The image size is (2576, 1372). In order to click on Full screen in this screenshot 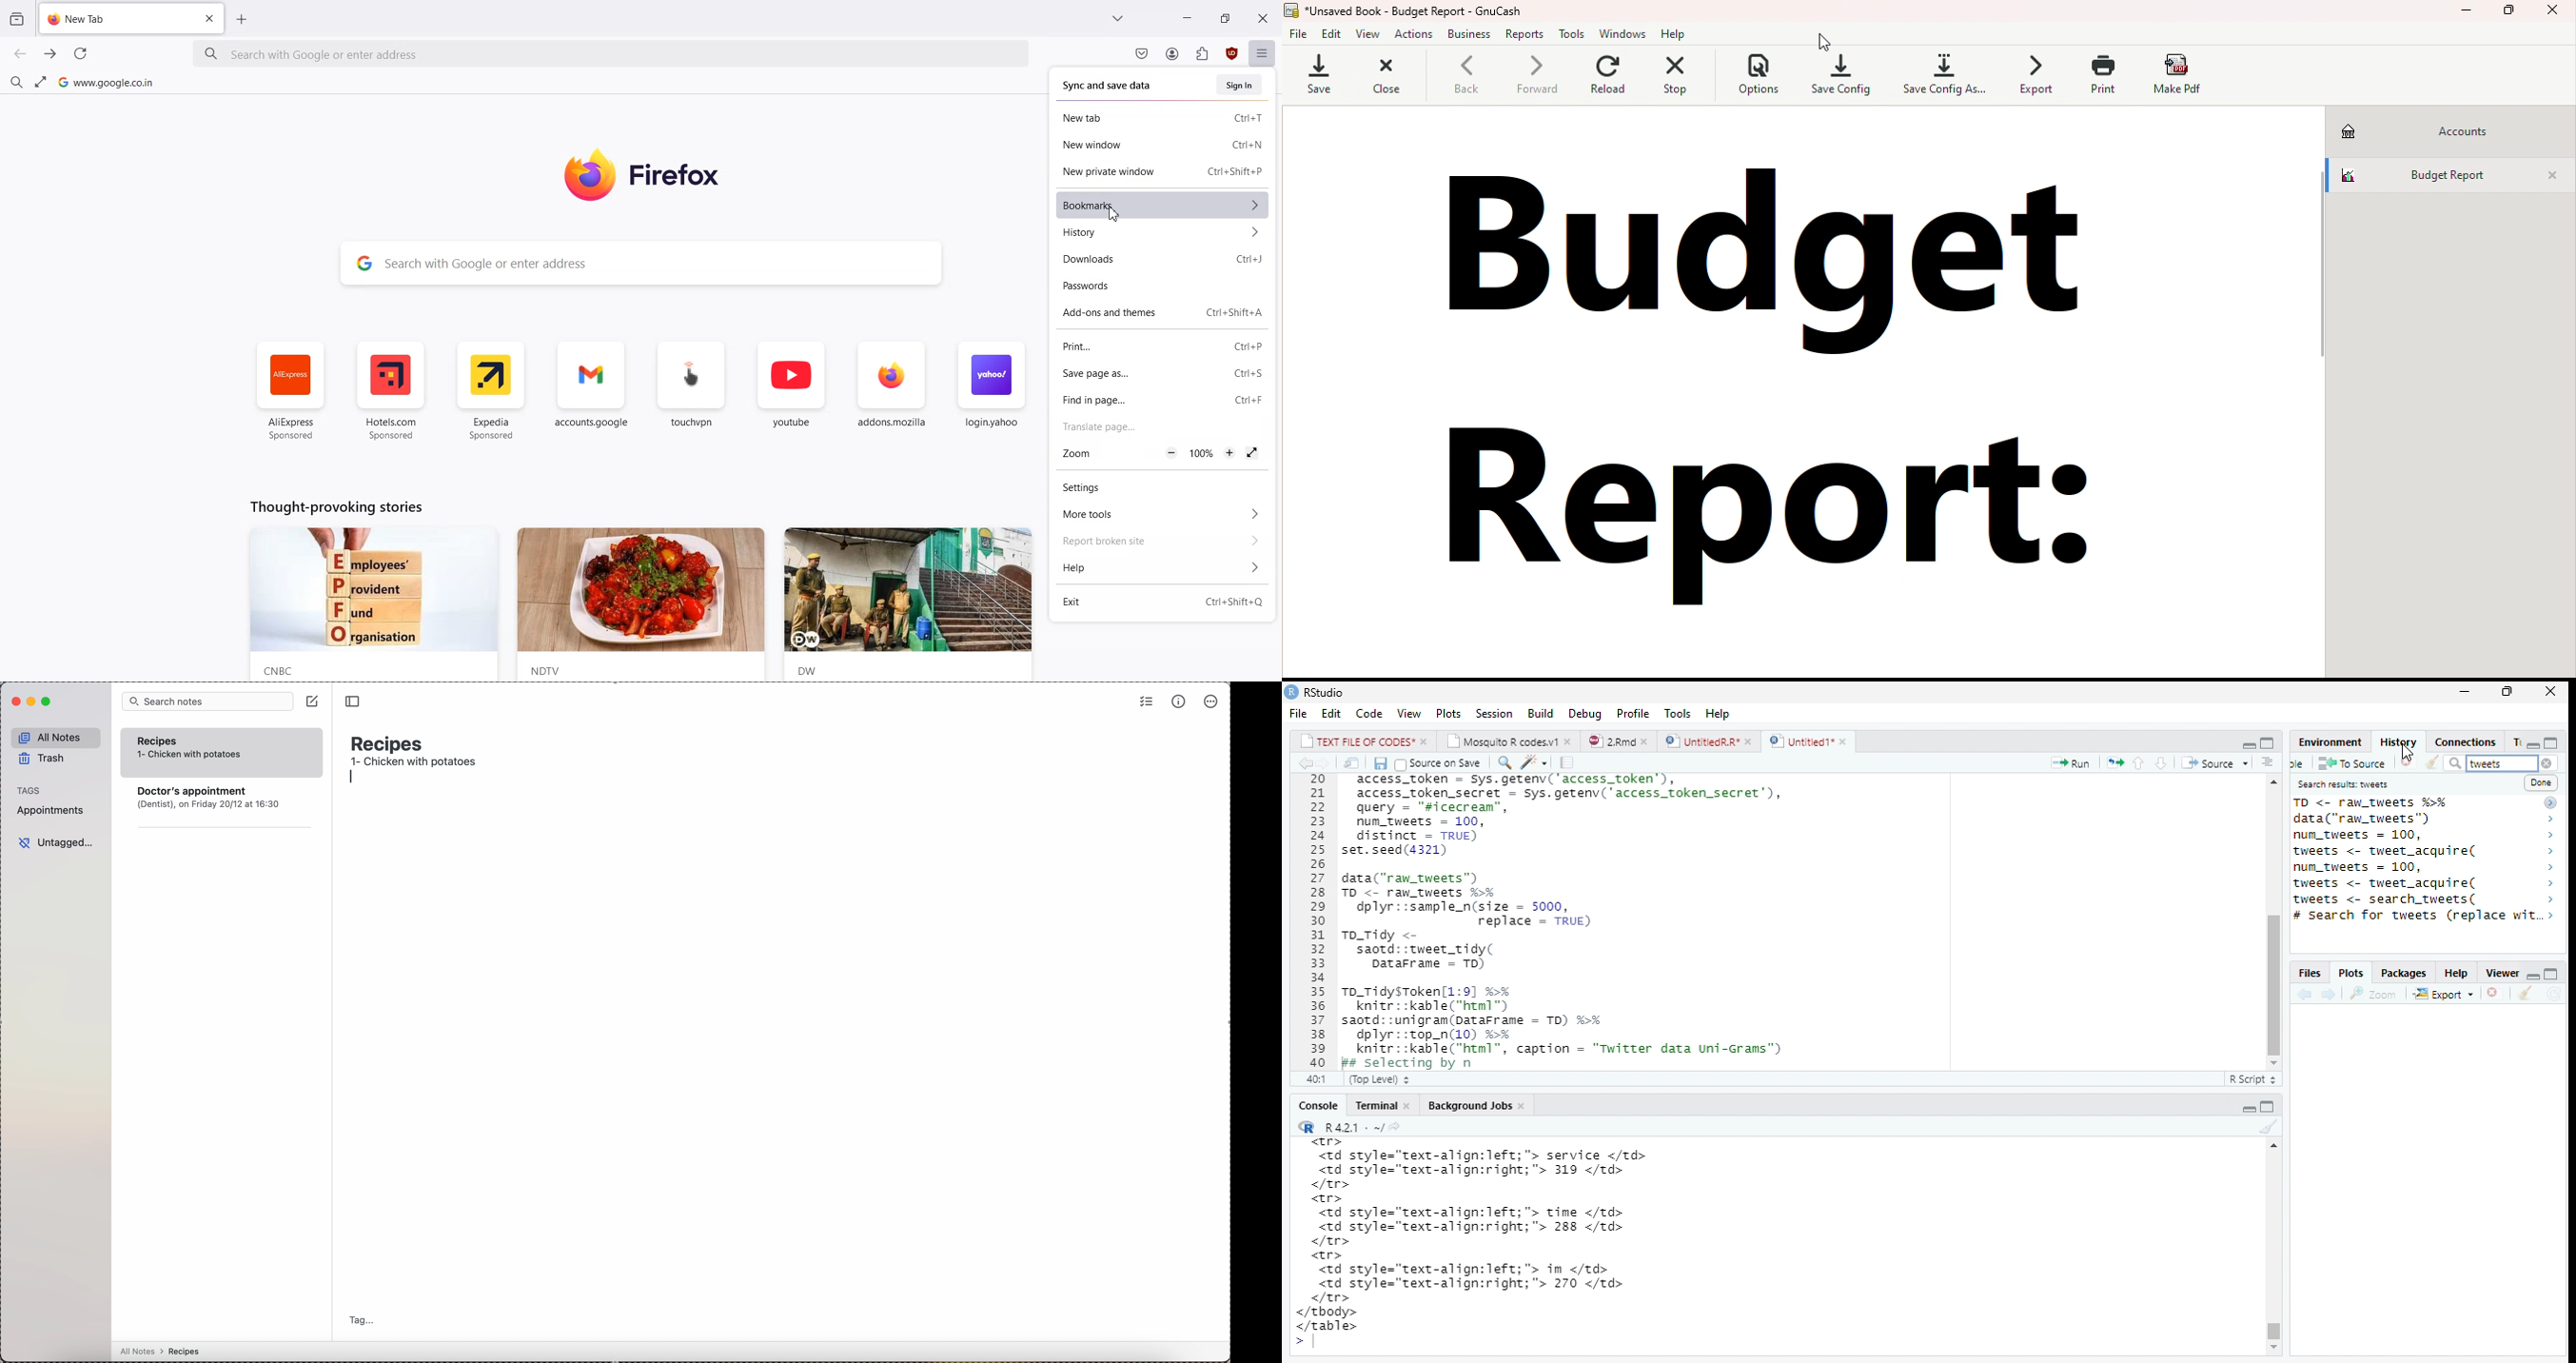, I will do `click(1252, 452)`.